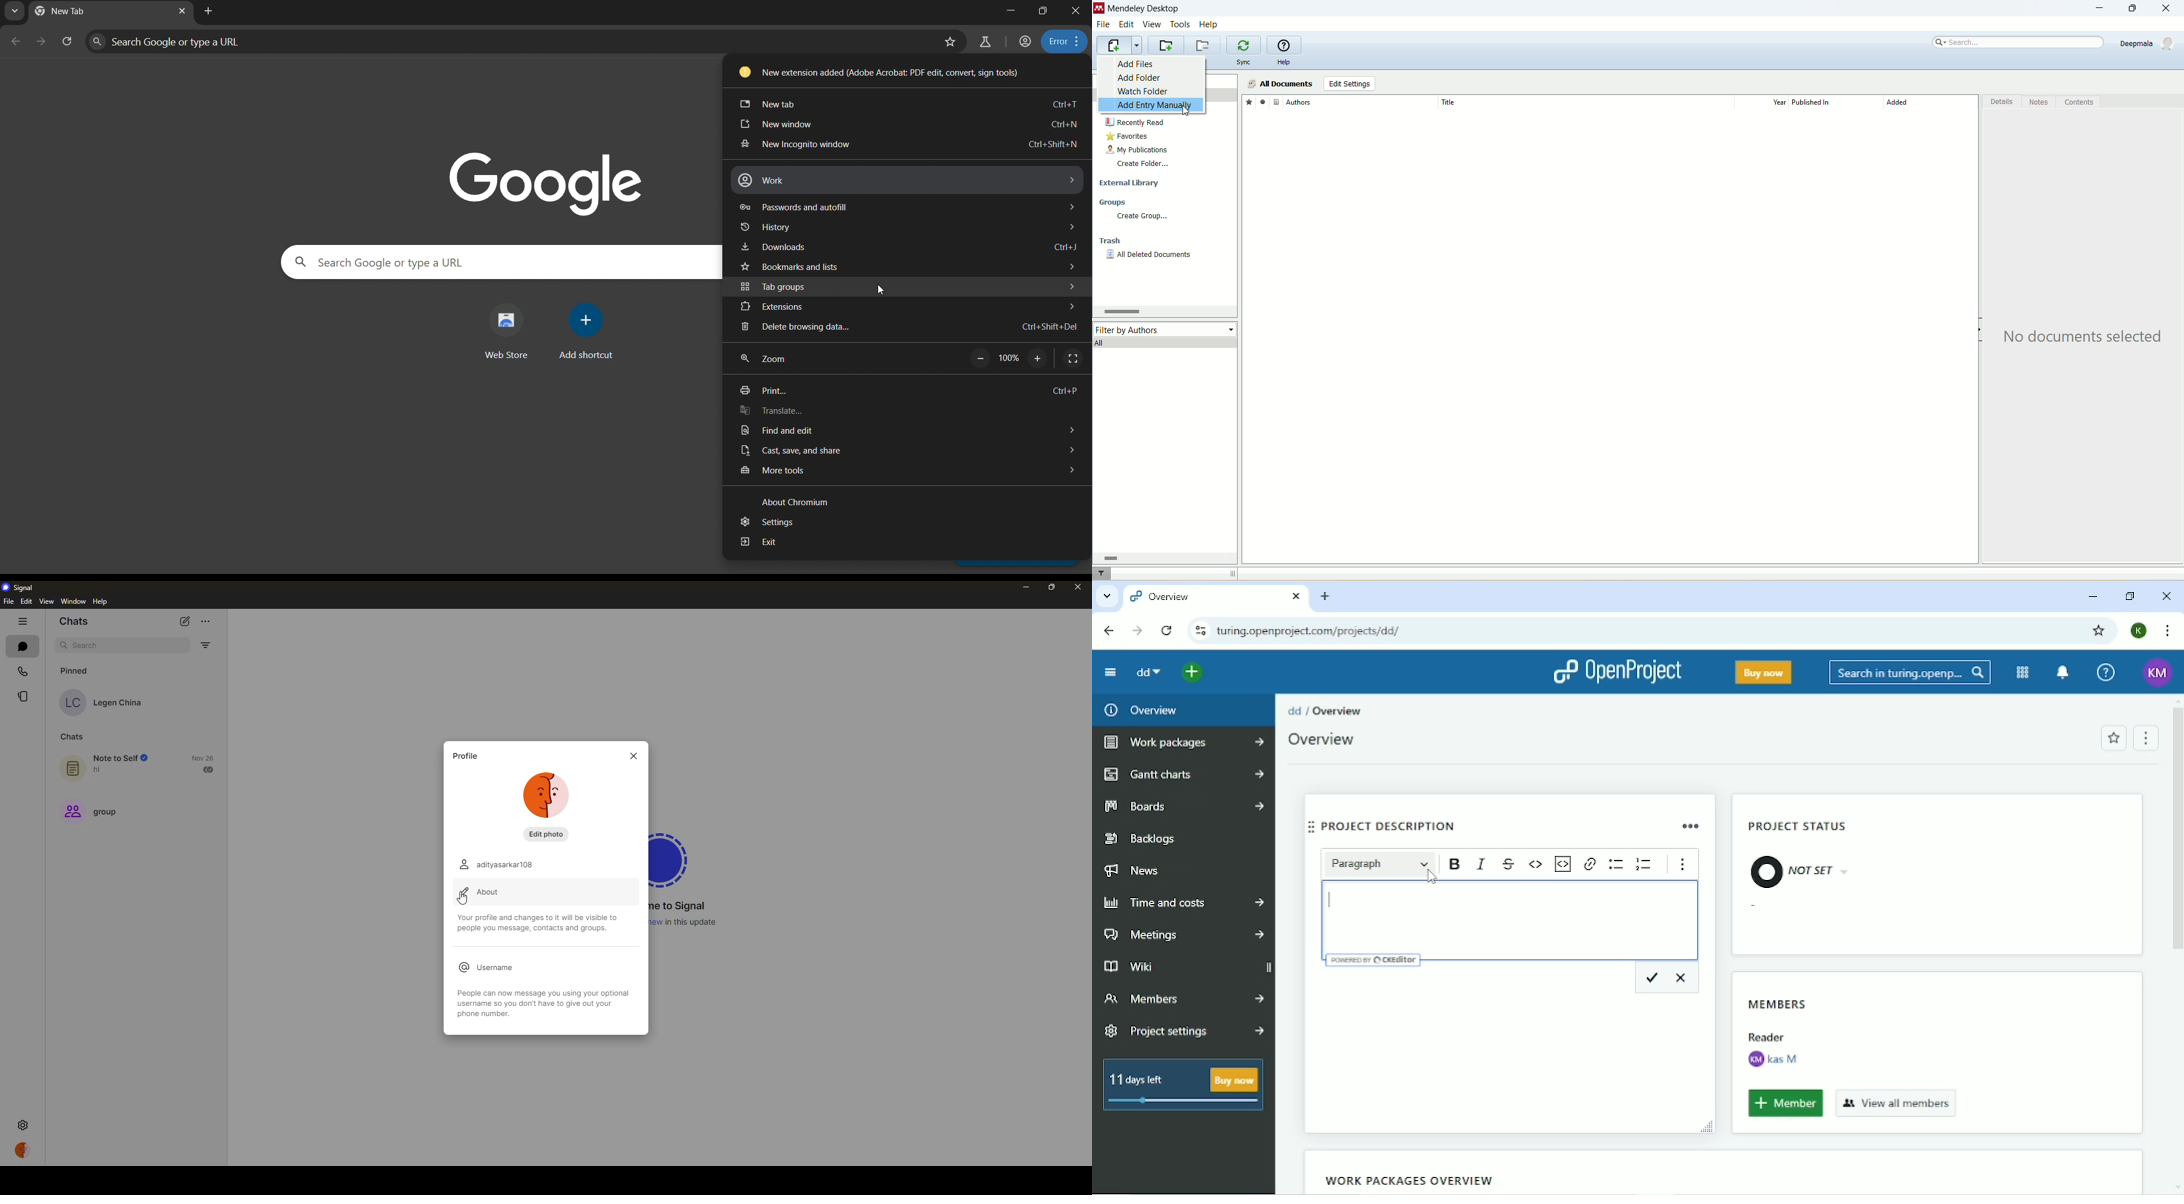 The height and width of the screenshot is (1204, 2184). What do you see at coordinates (1831, 102) in the screenshot?
I see `published in` at bounding box center [1831, 102].